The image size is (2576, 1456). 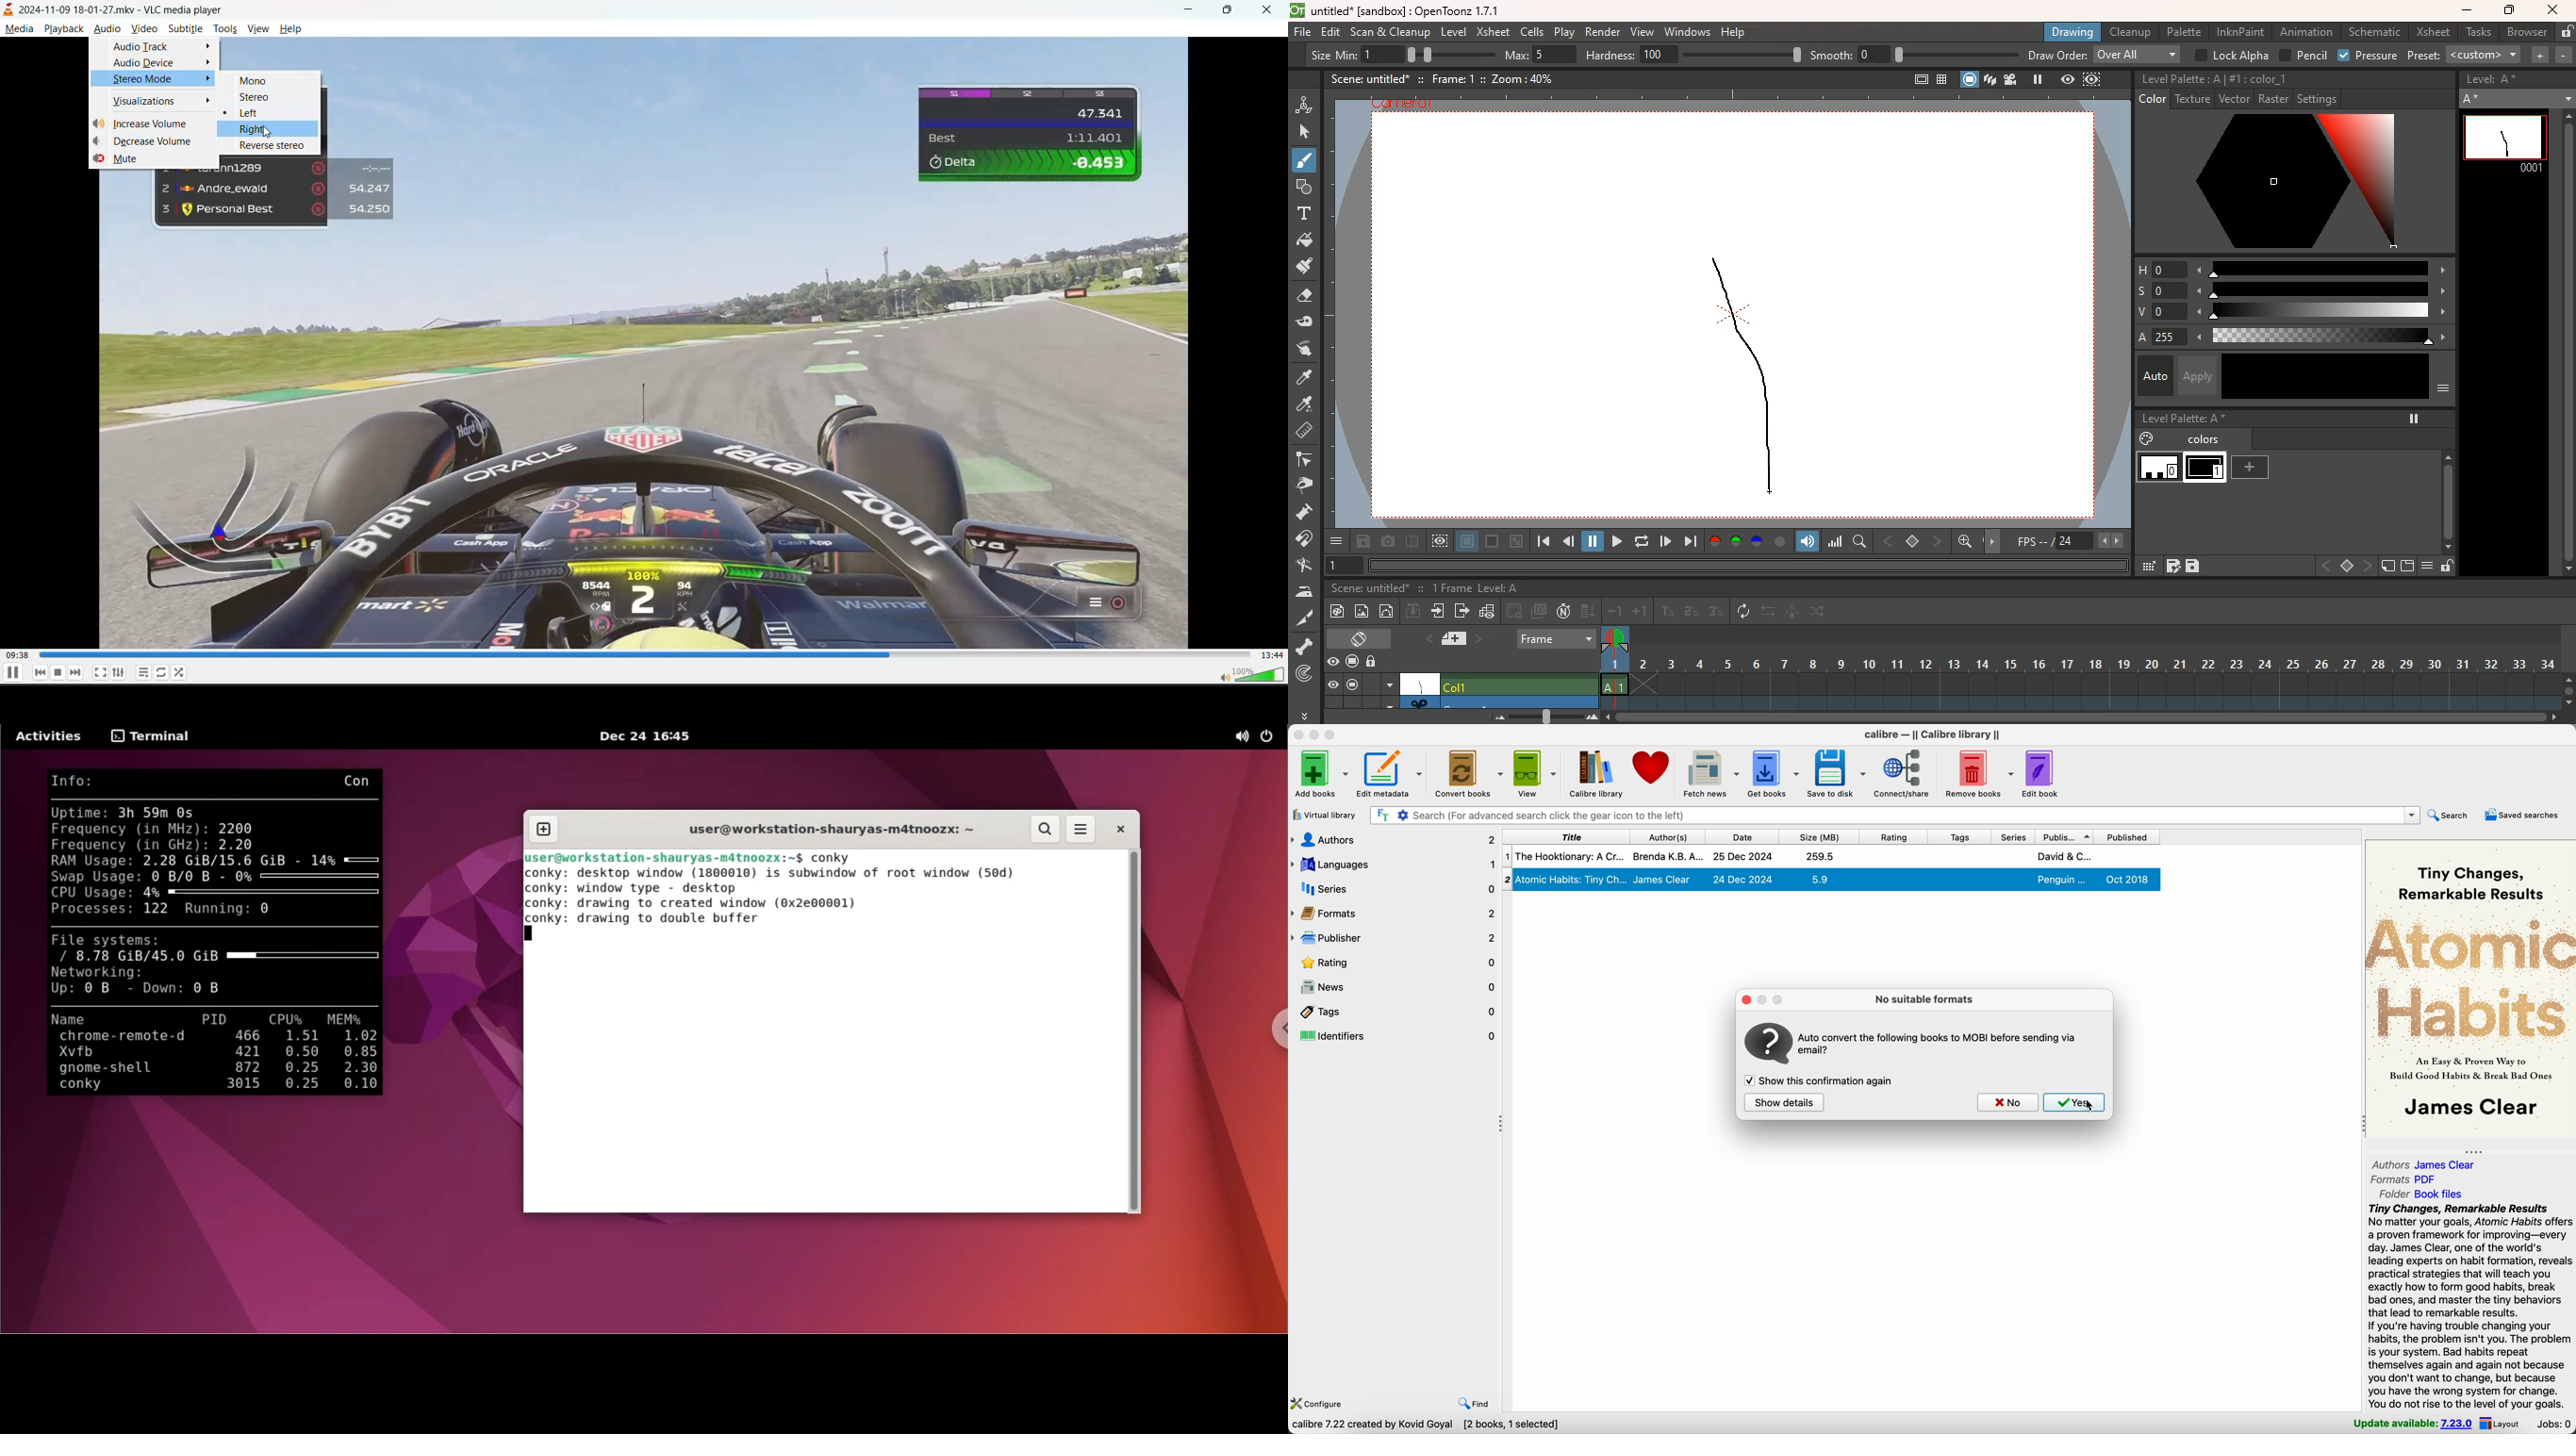 What do you see at coordinates (62, 30) in the screenshot?
I see `playback` at bounding box center [62, 30].